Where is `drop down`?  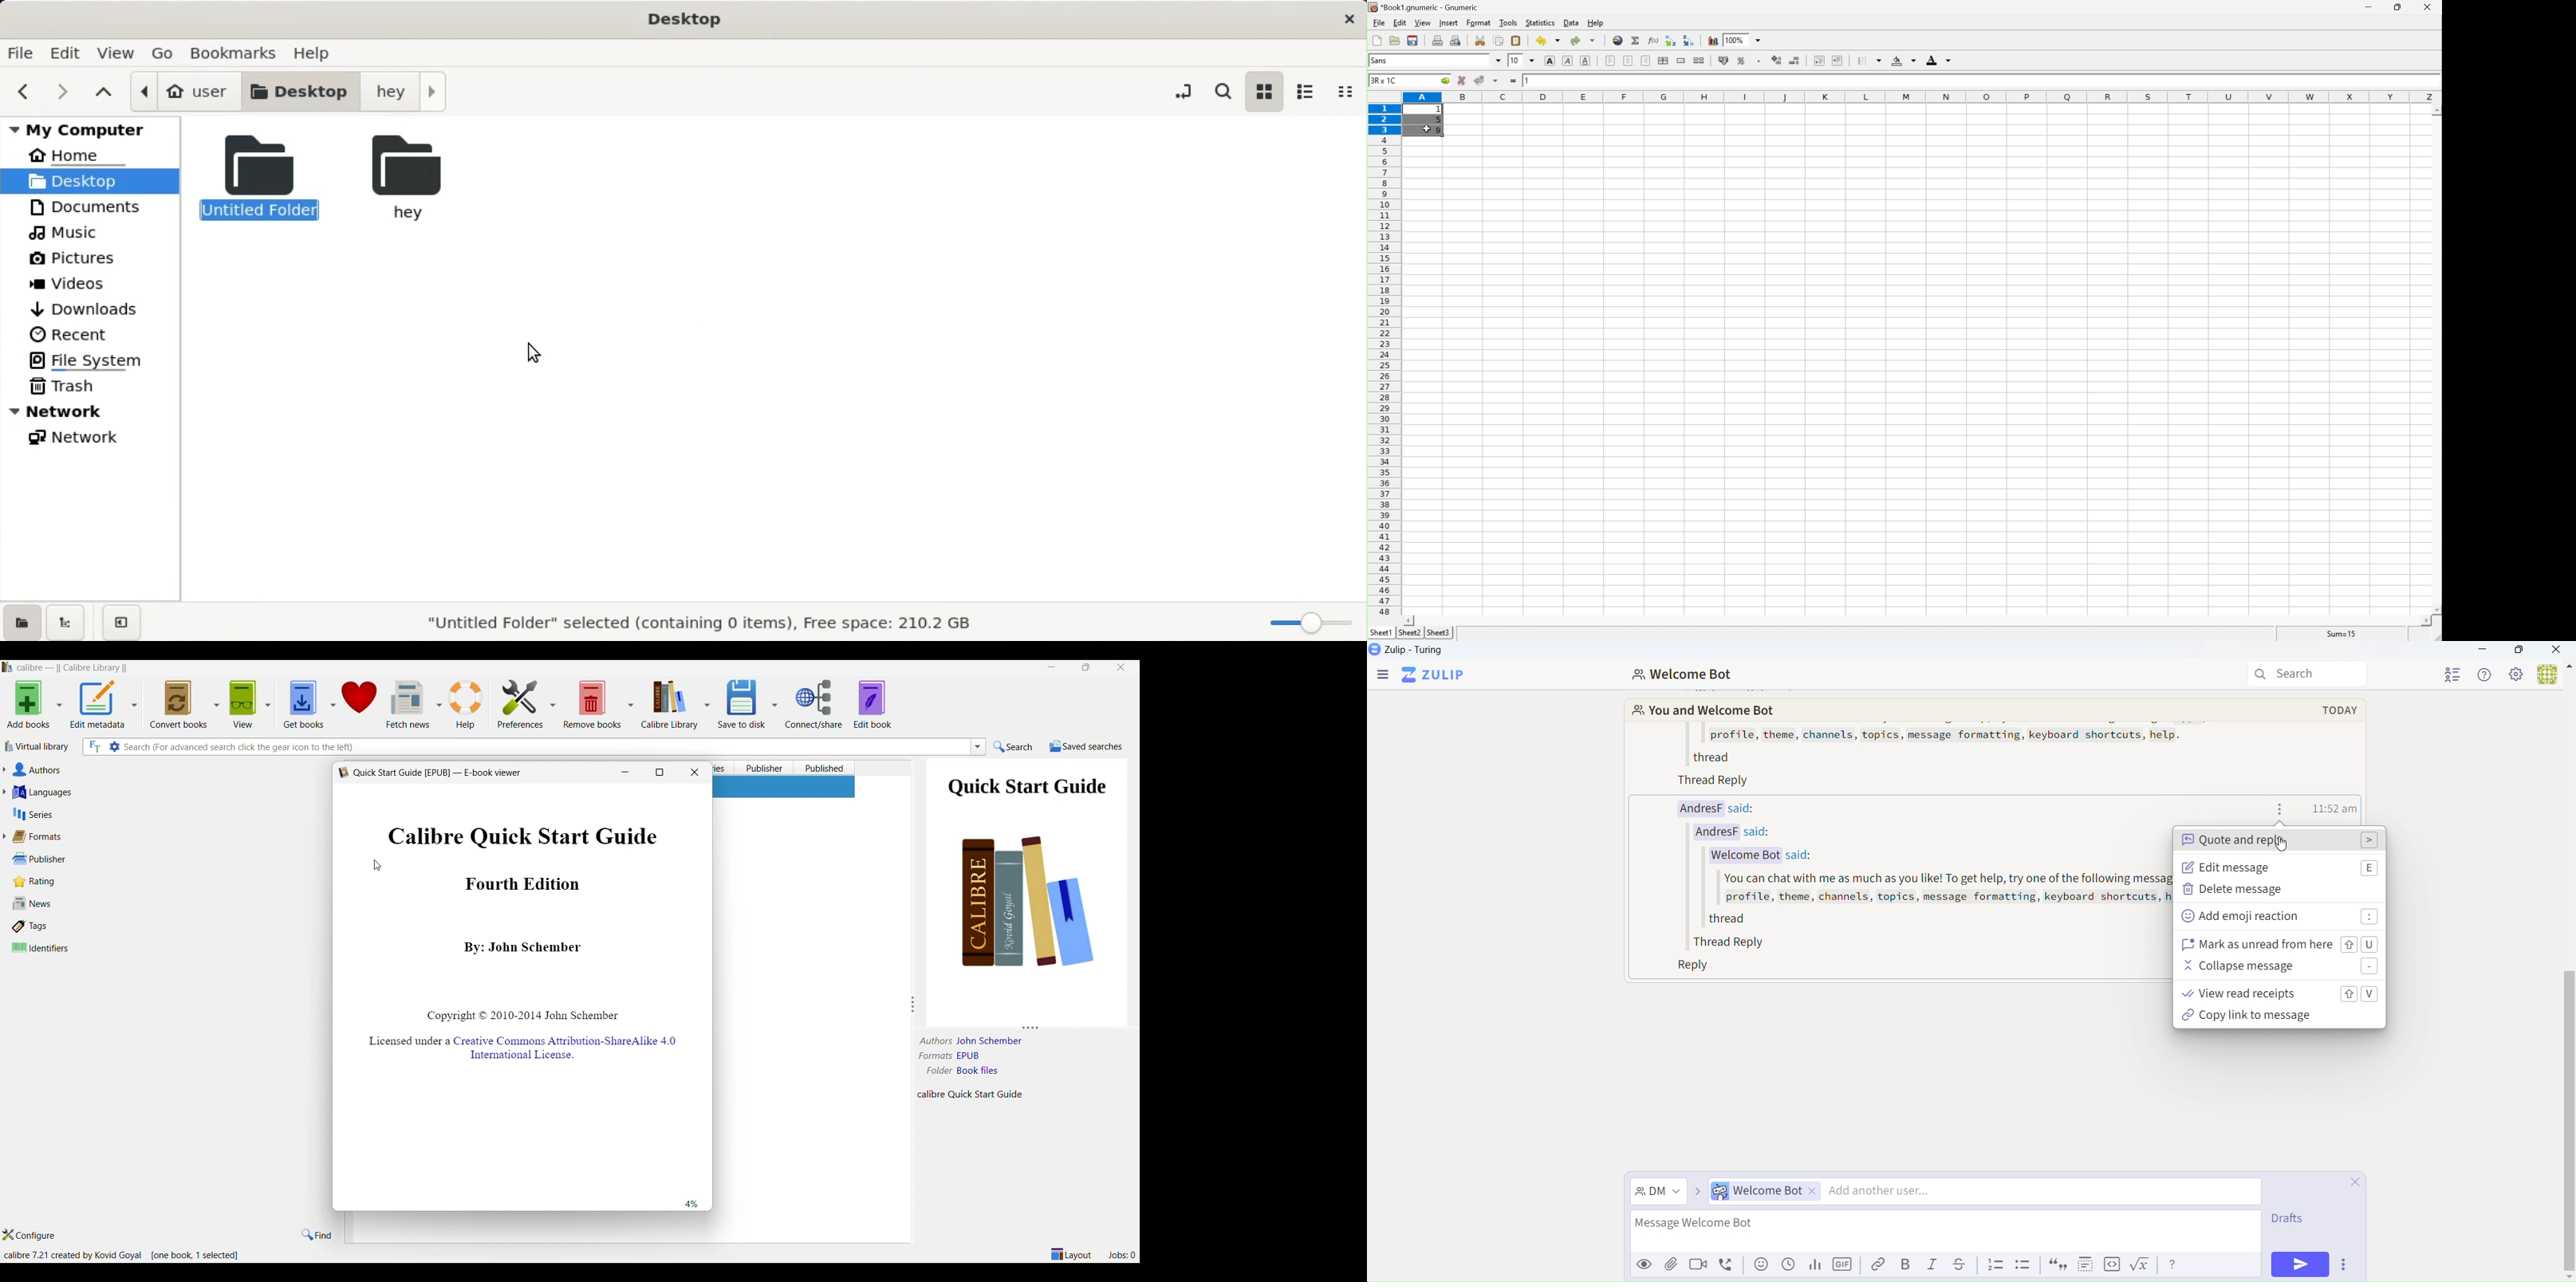
drop down is located at coordinates (1499, 60).